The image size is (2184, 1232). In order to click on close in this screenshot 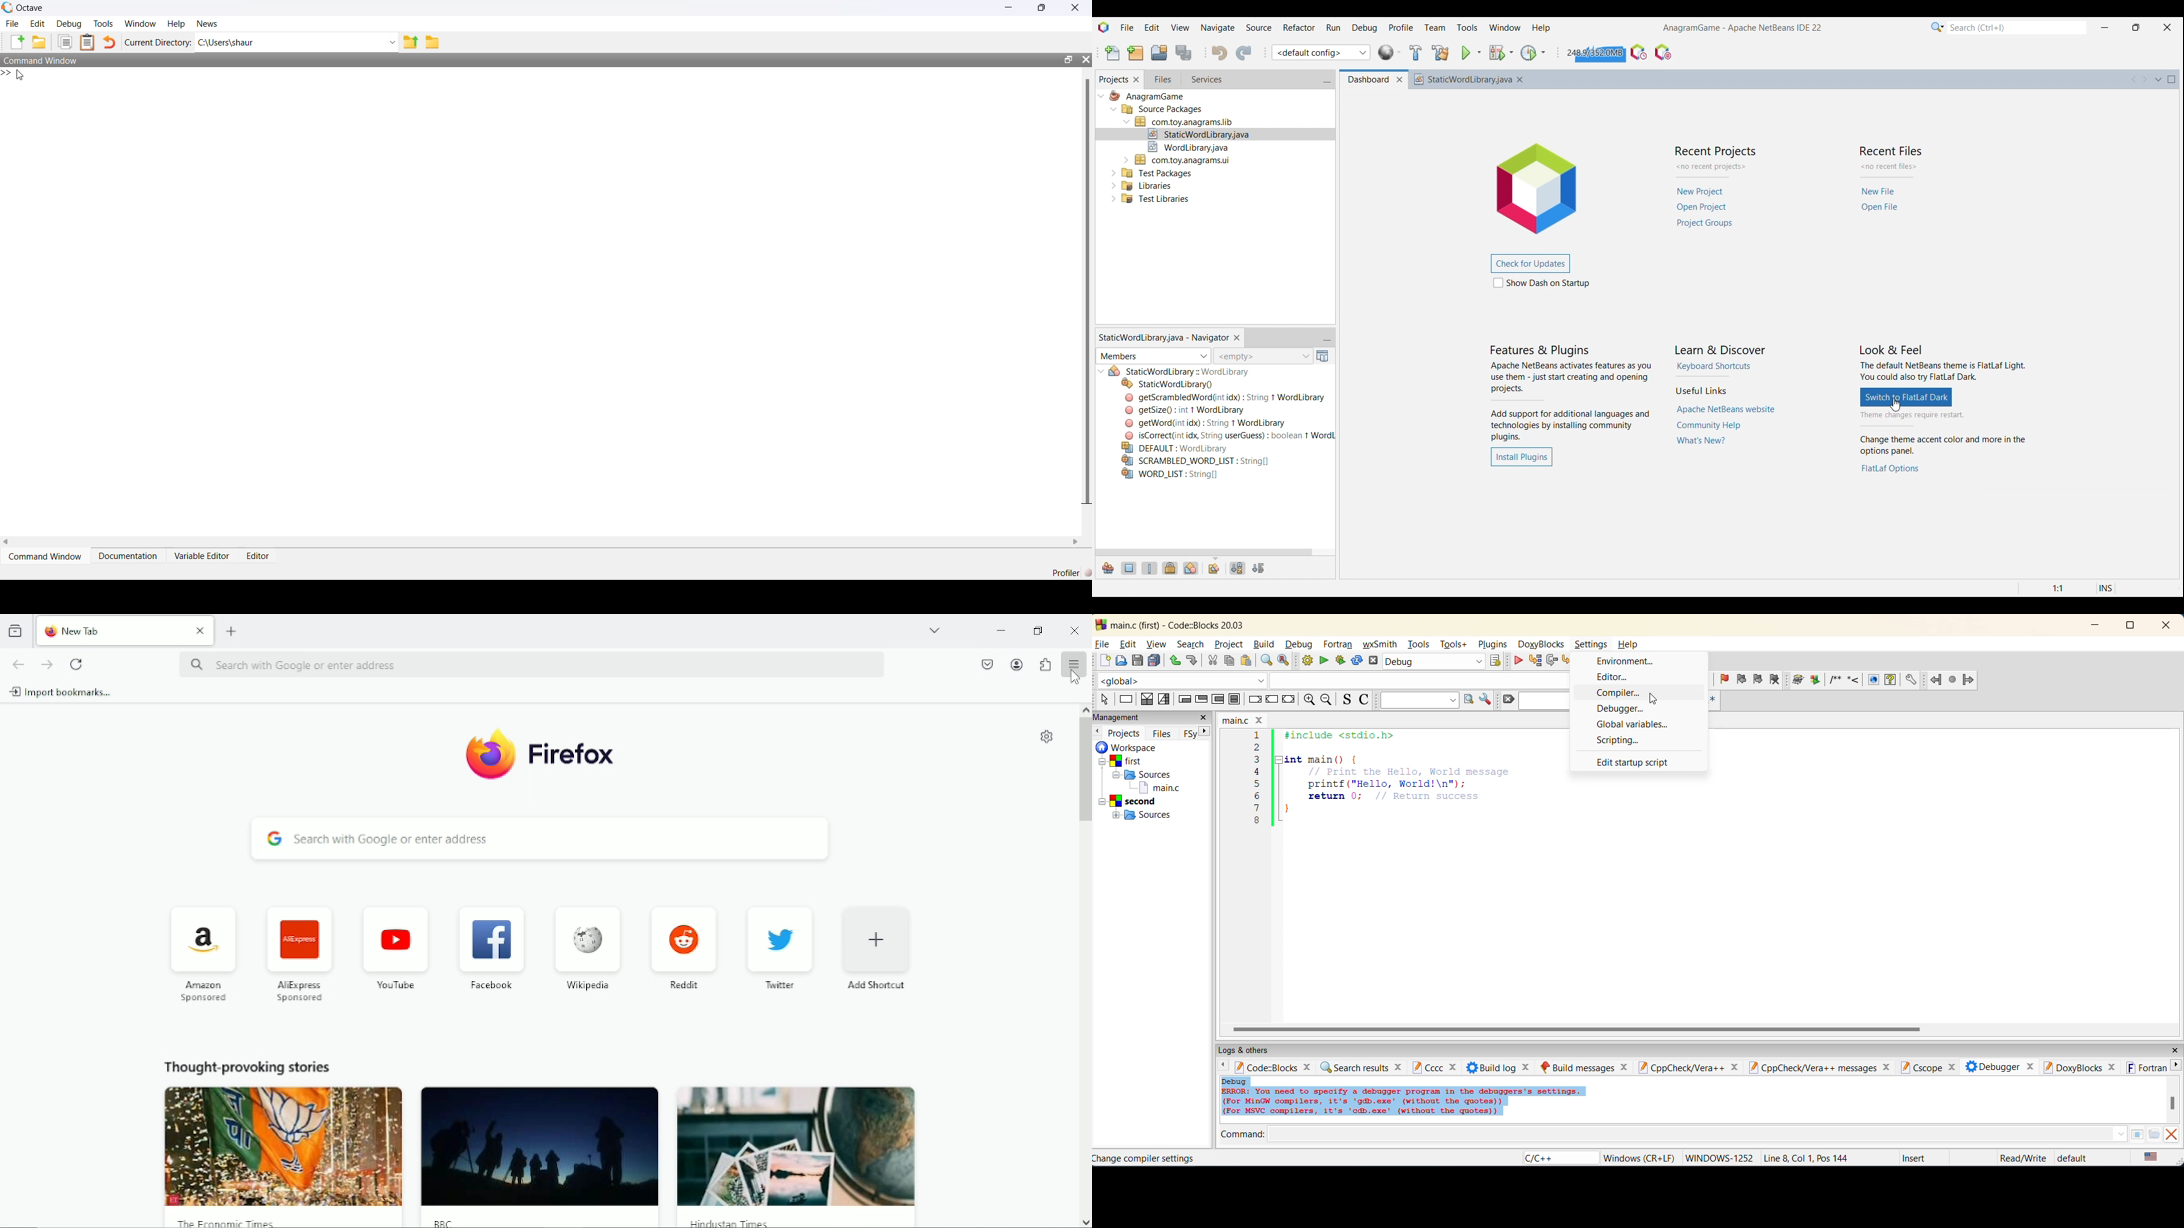, I will do `click(1204, 718)`.